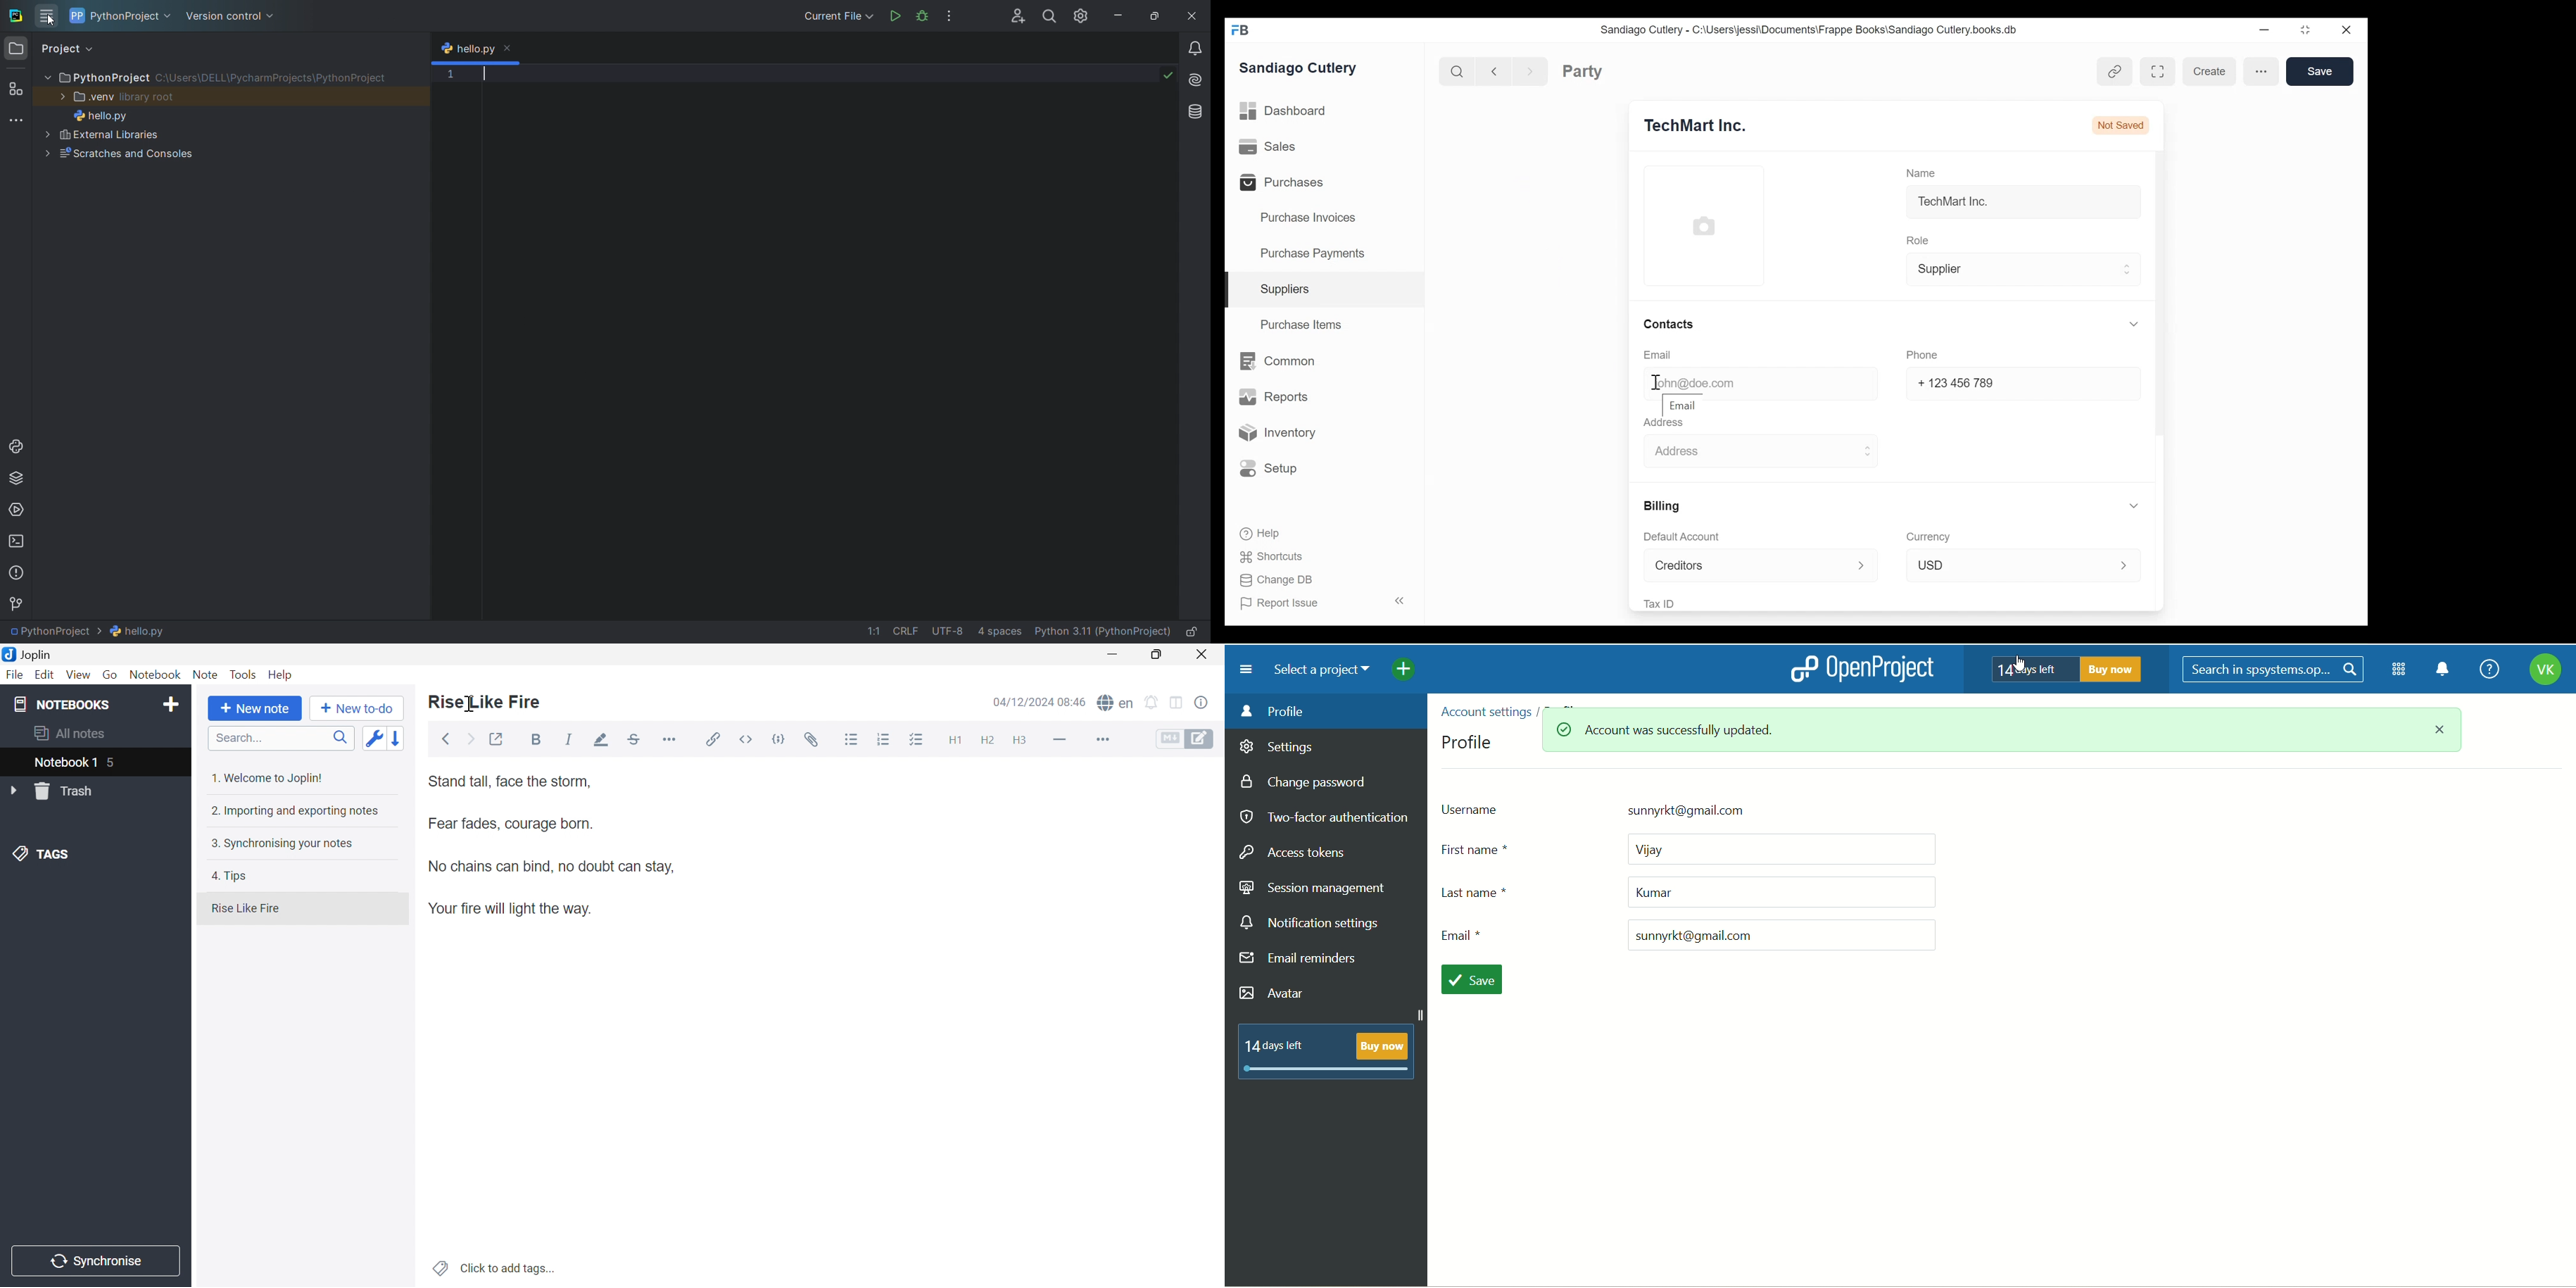 The height and width of the screenshot is (1288, 2576). Describe the element at coordinates (2154, 72) in the screenshot. I see `Toggle between form and full width` at that location.